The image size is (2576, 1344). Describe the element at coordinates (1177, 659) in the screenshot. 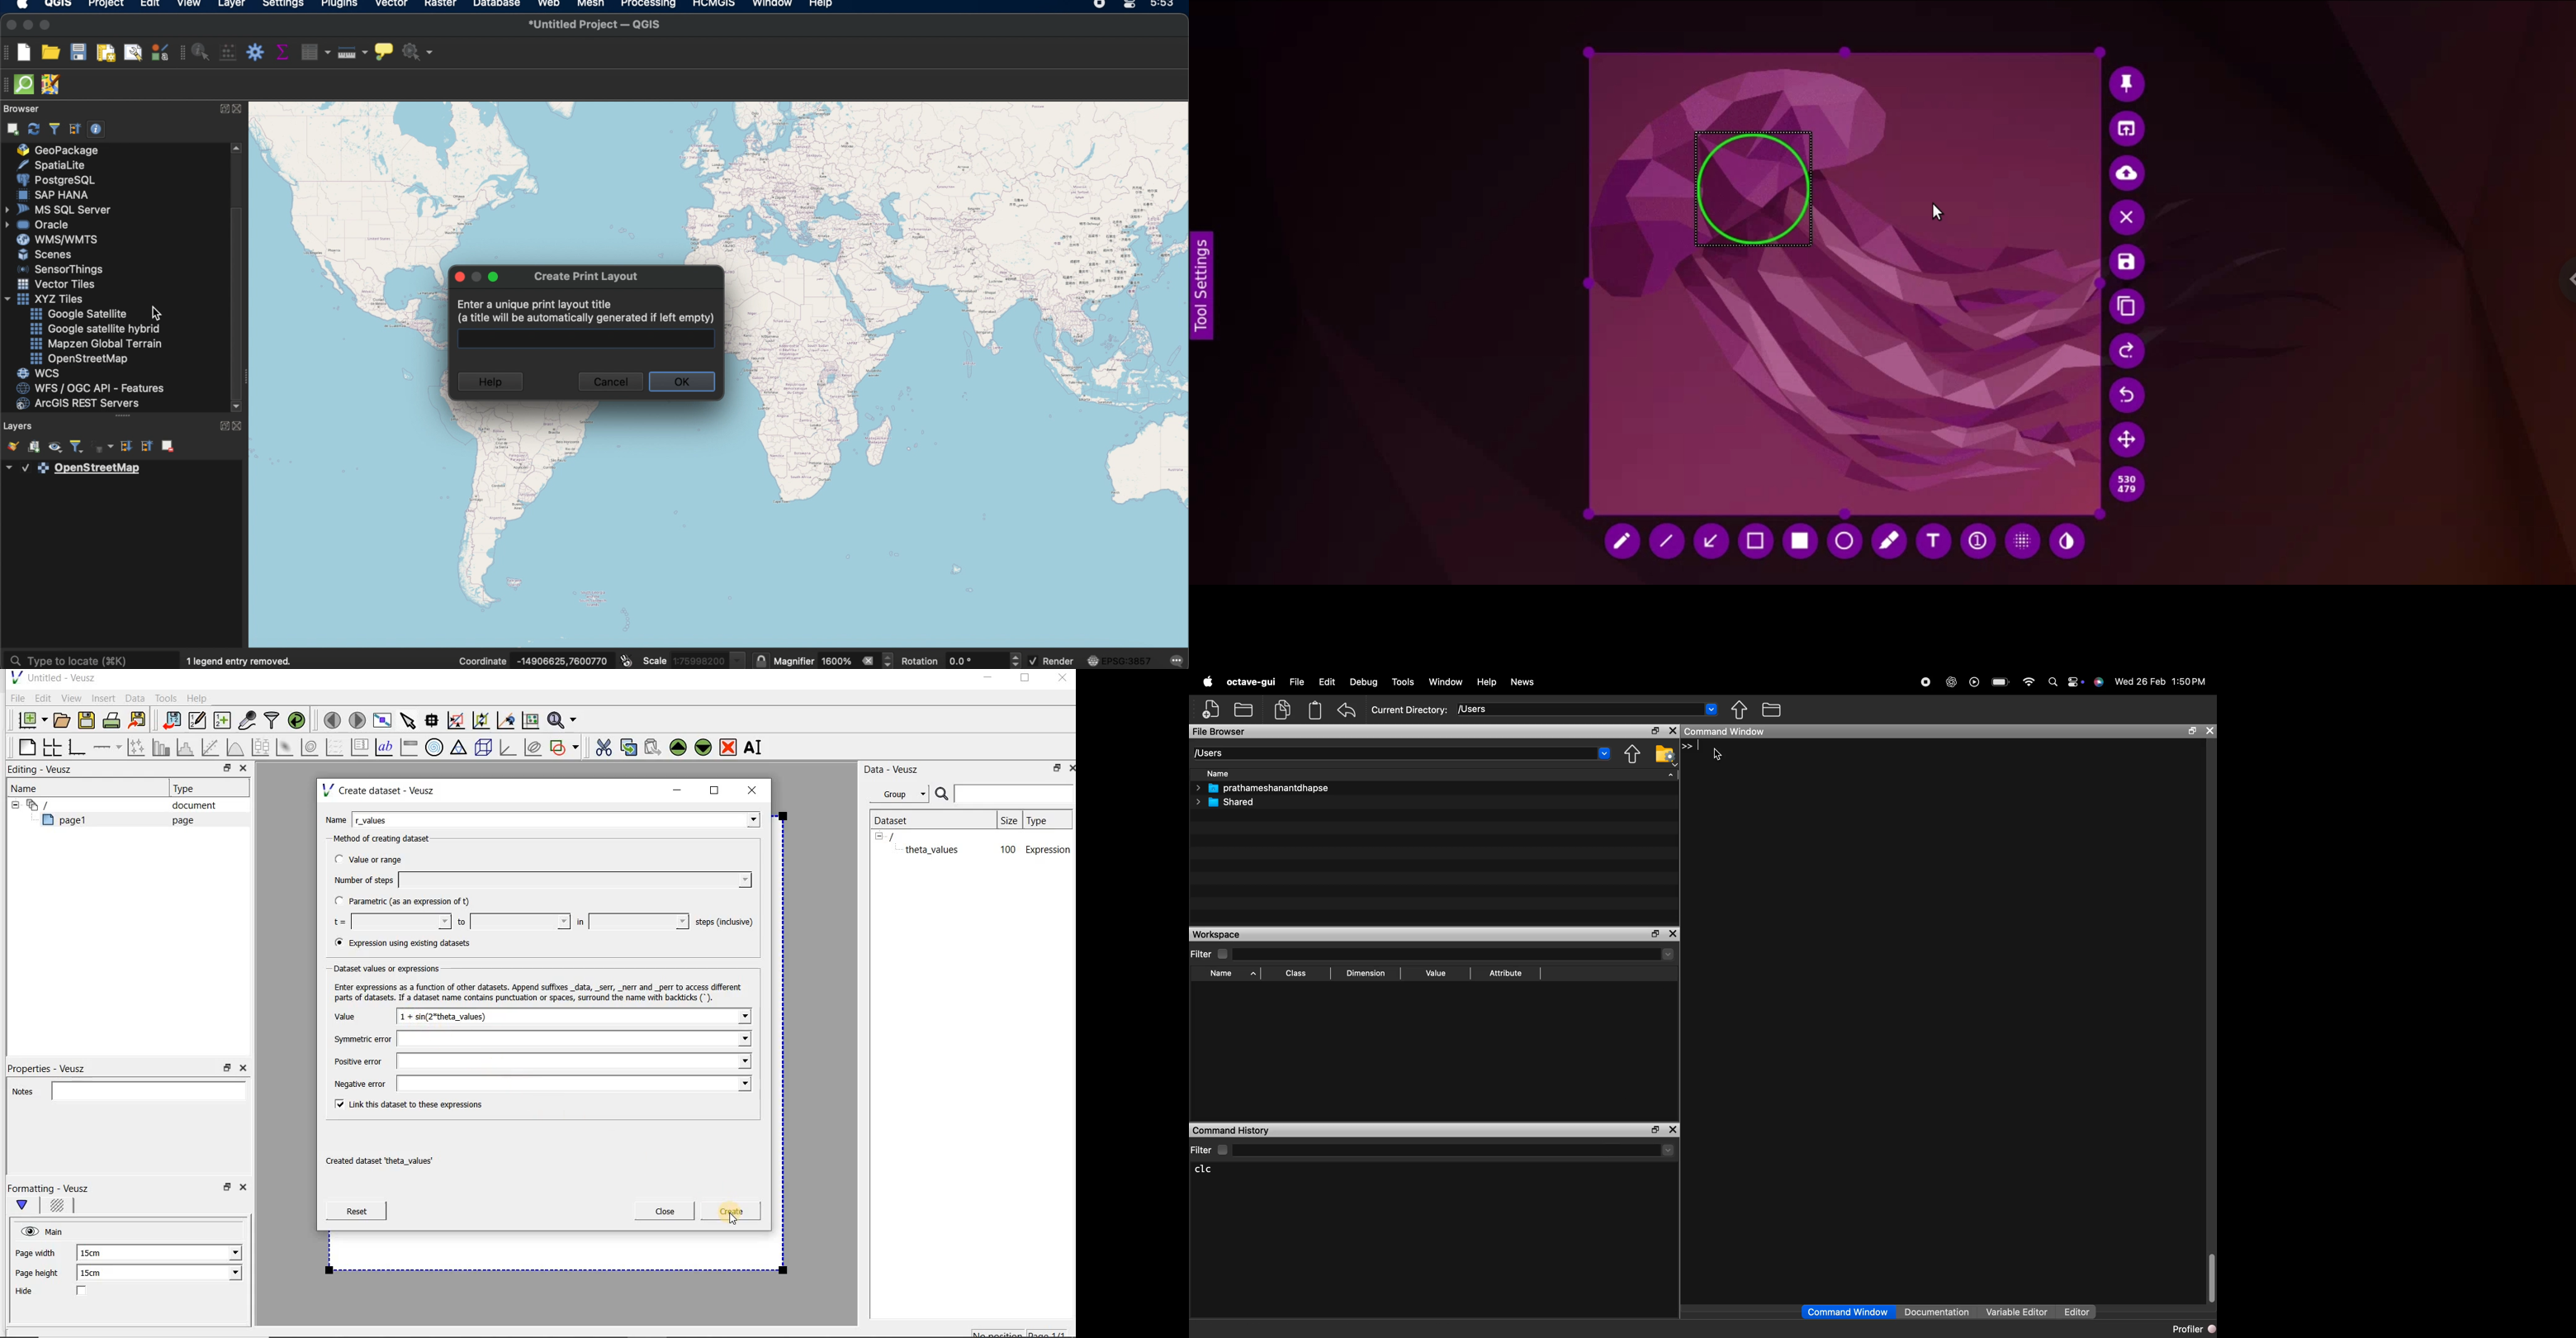

I see `messages` at that location.